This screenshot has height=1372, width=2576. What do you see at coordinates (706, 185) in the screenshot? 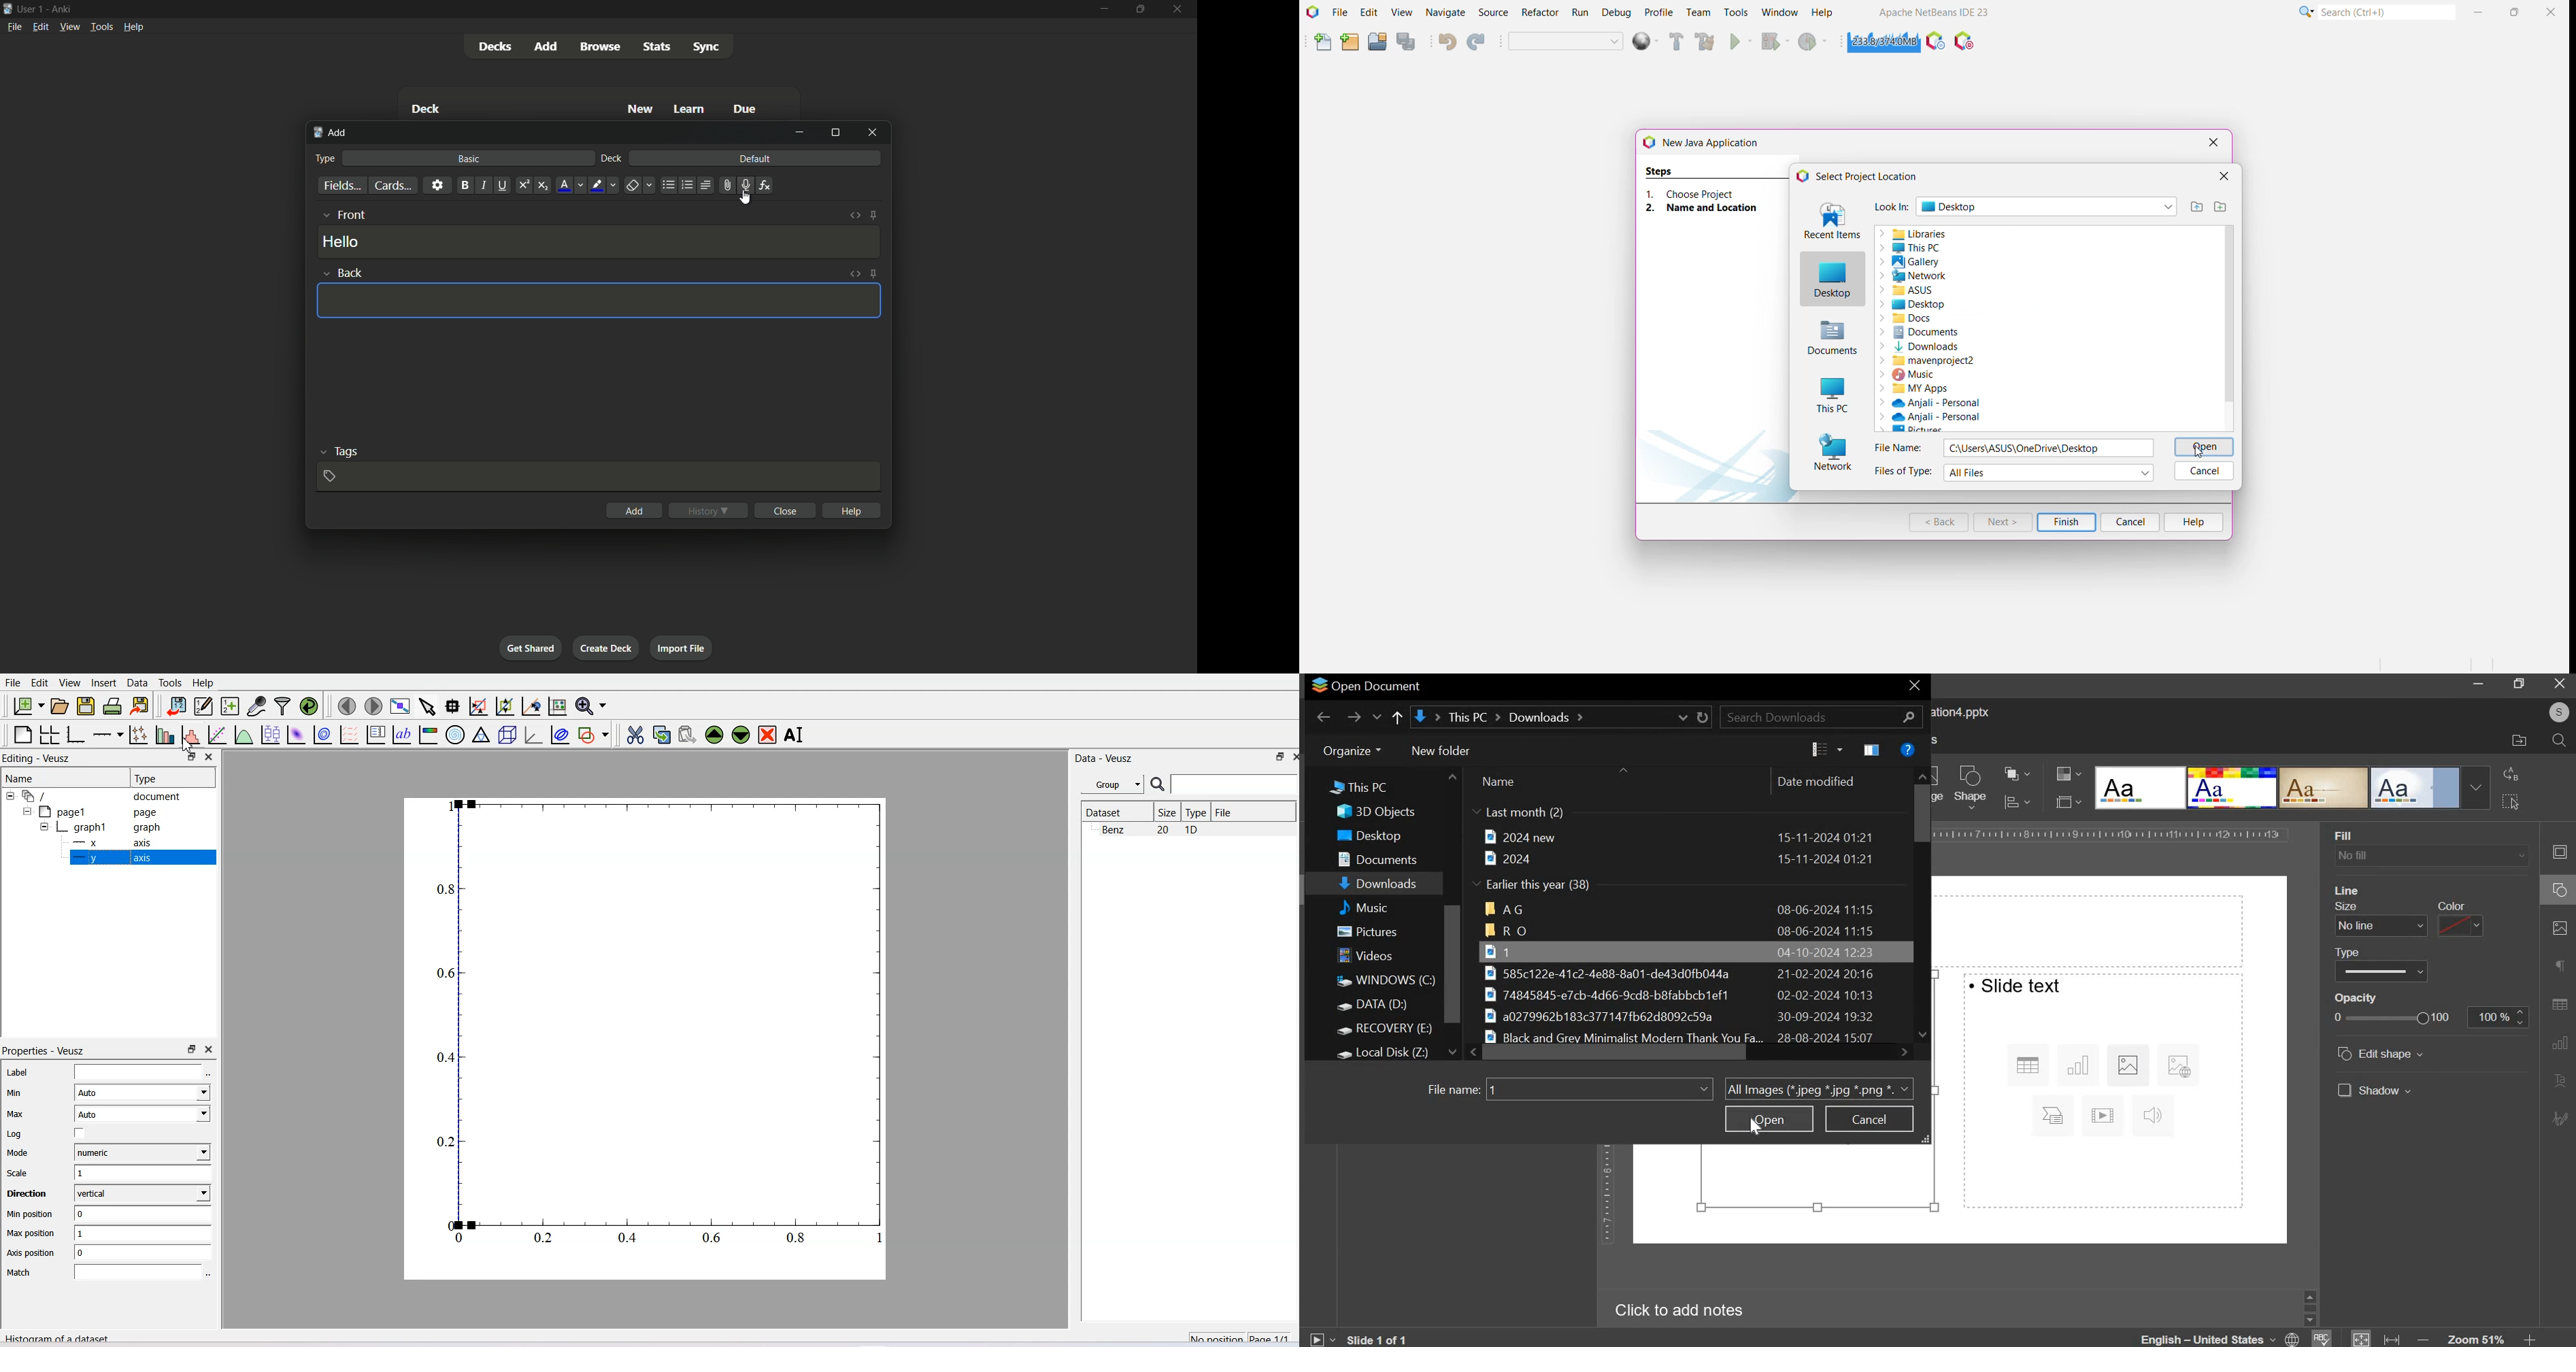
I see `alignment` at bounding box center [706, 185].